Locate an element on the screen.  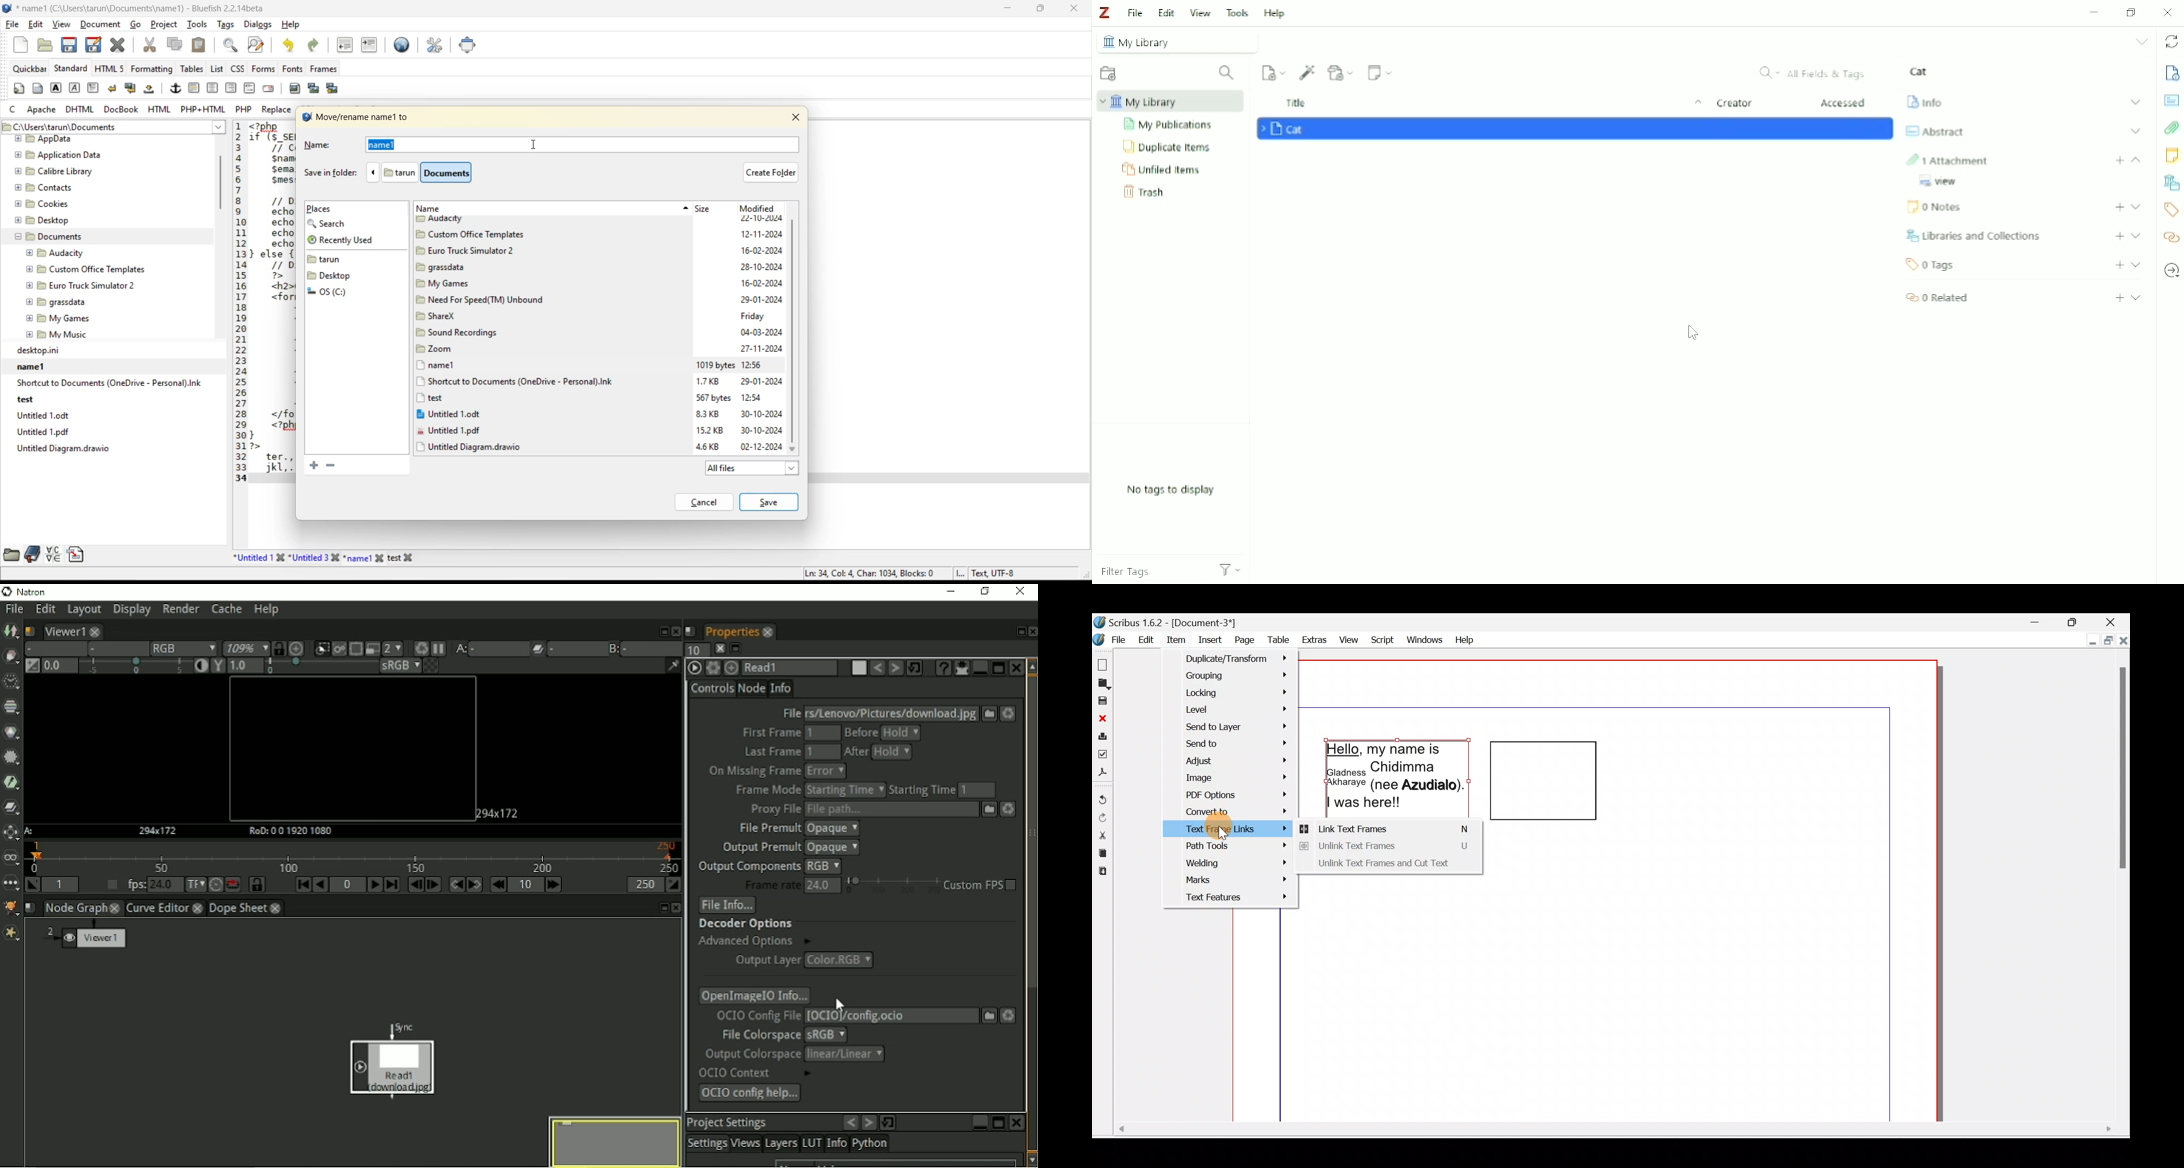
tools is located at coordinates (198, 24).